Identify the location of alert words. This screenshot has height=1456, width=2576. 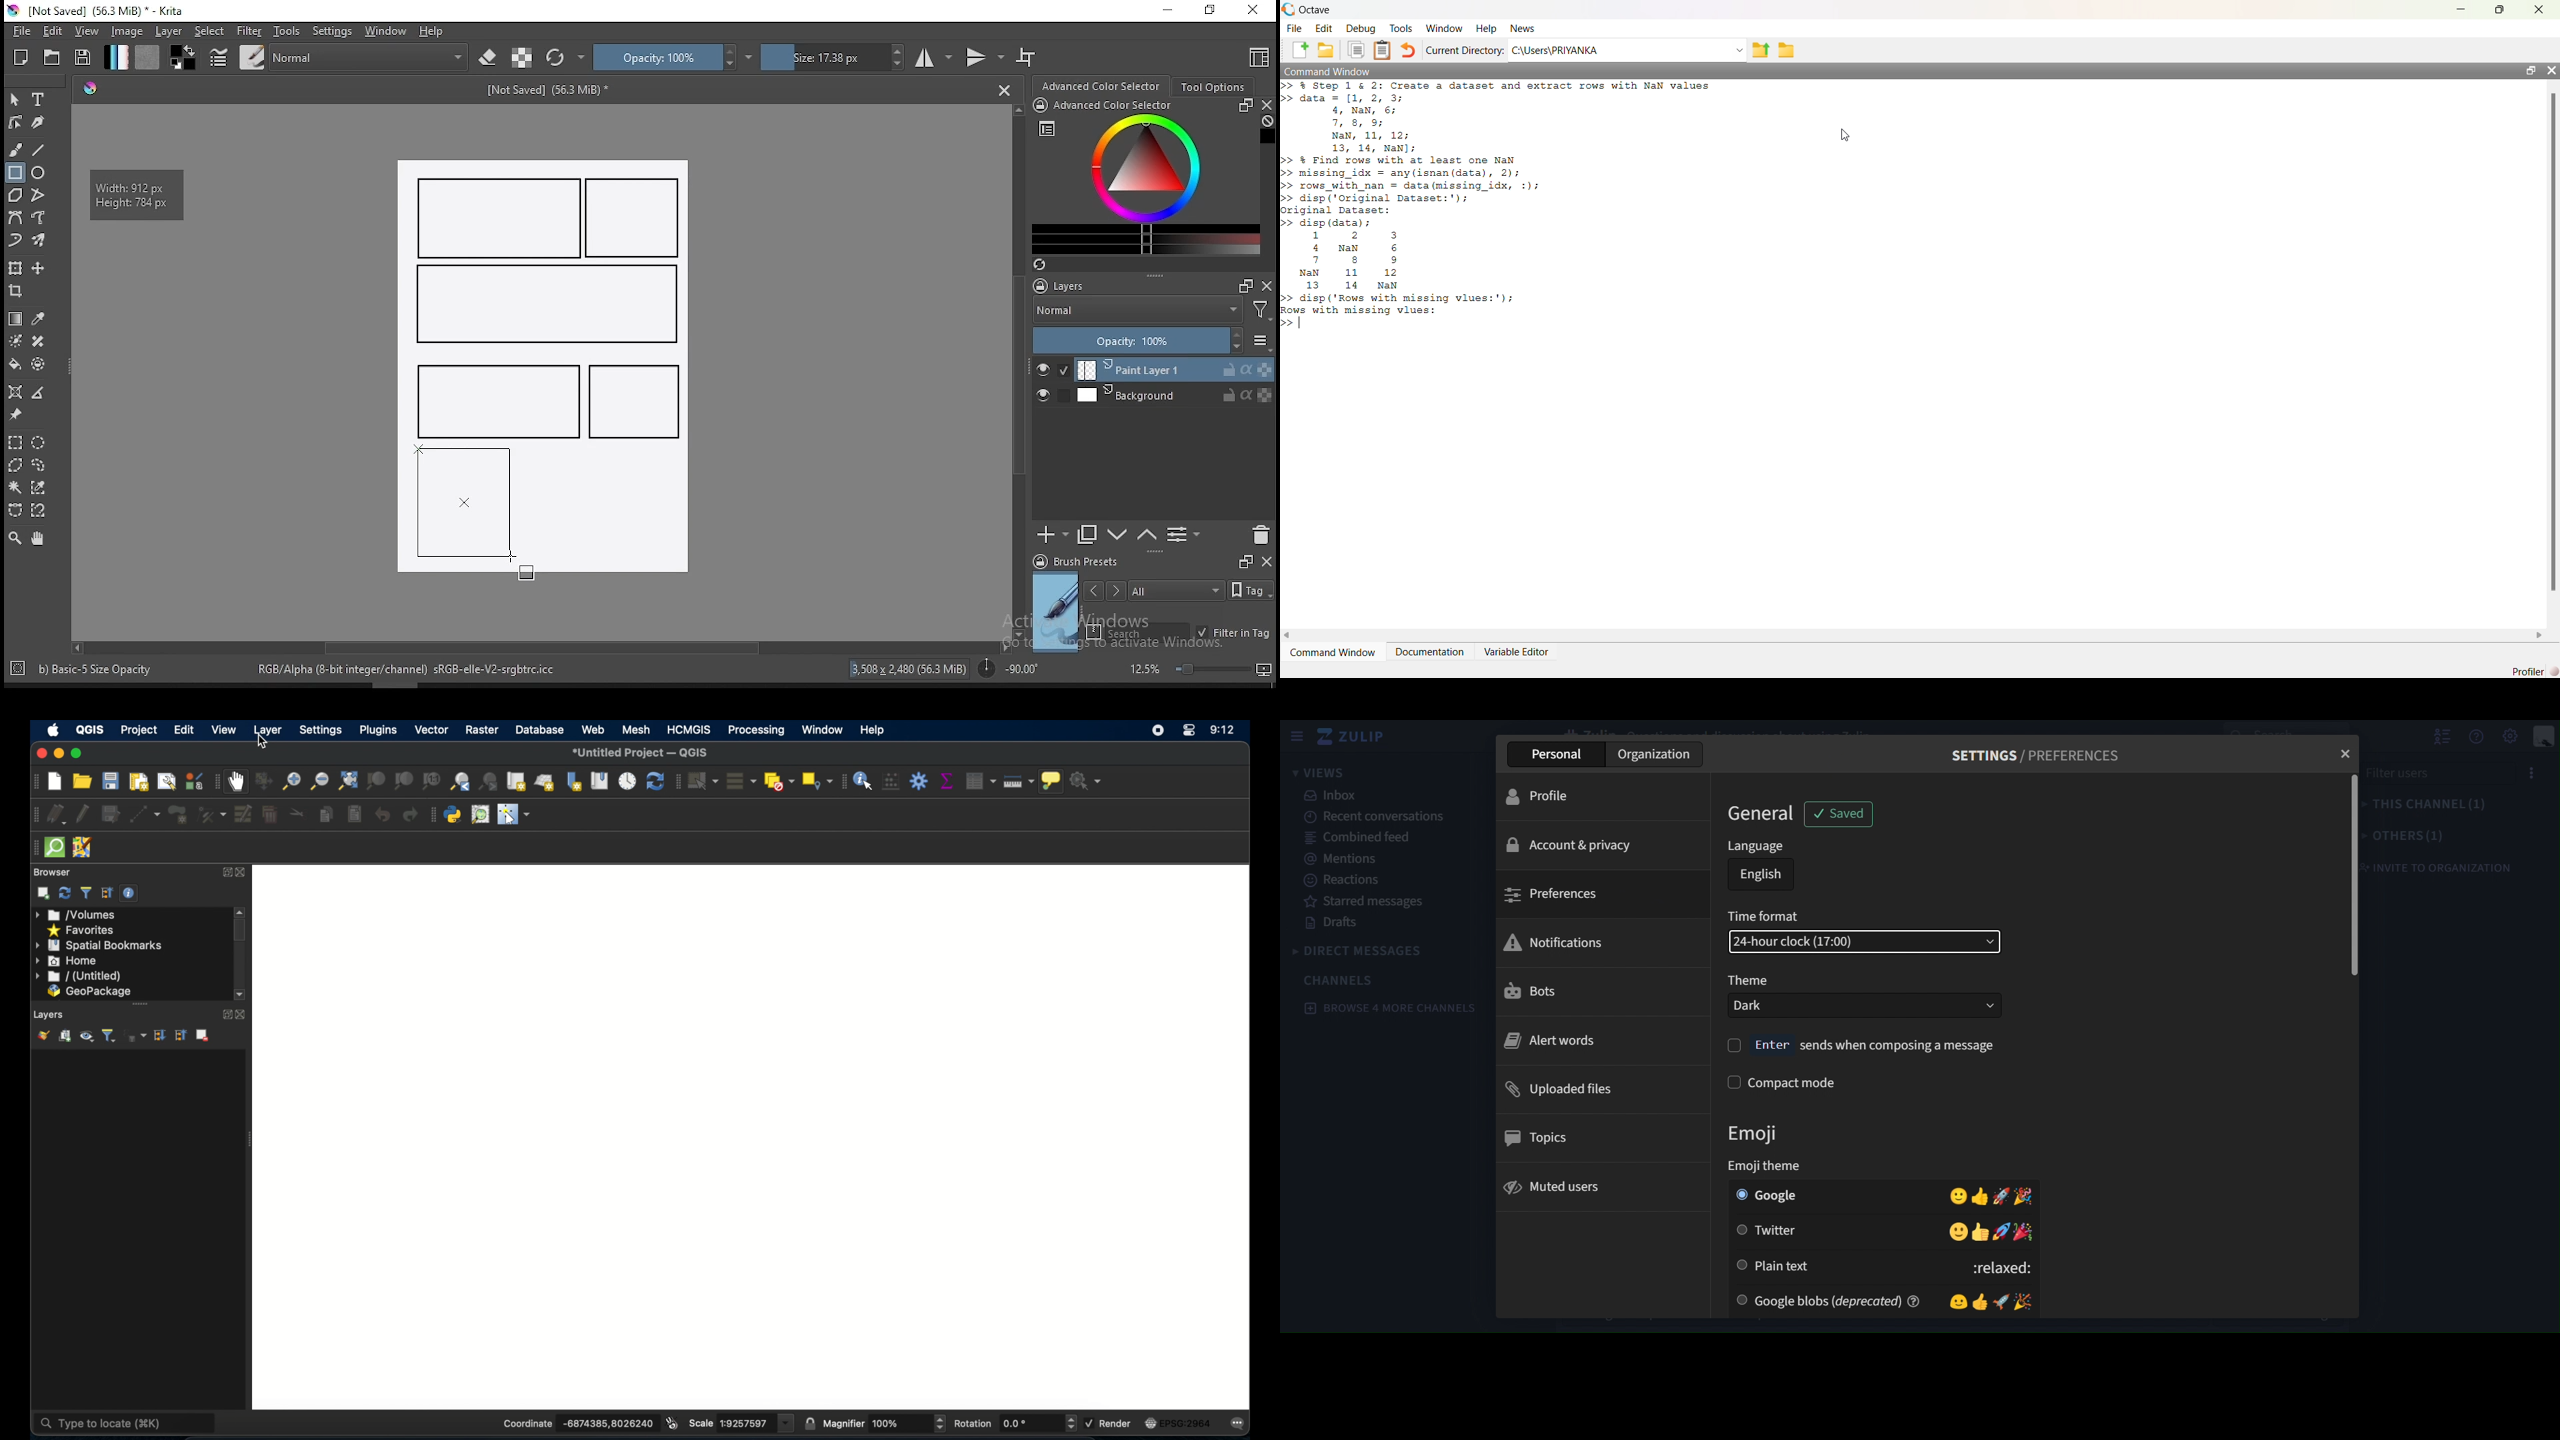
(1593, 1042).